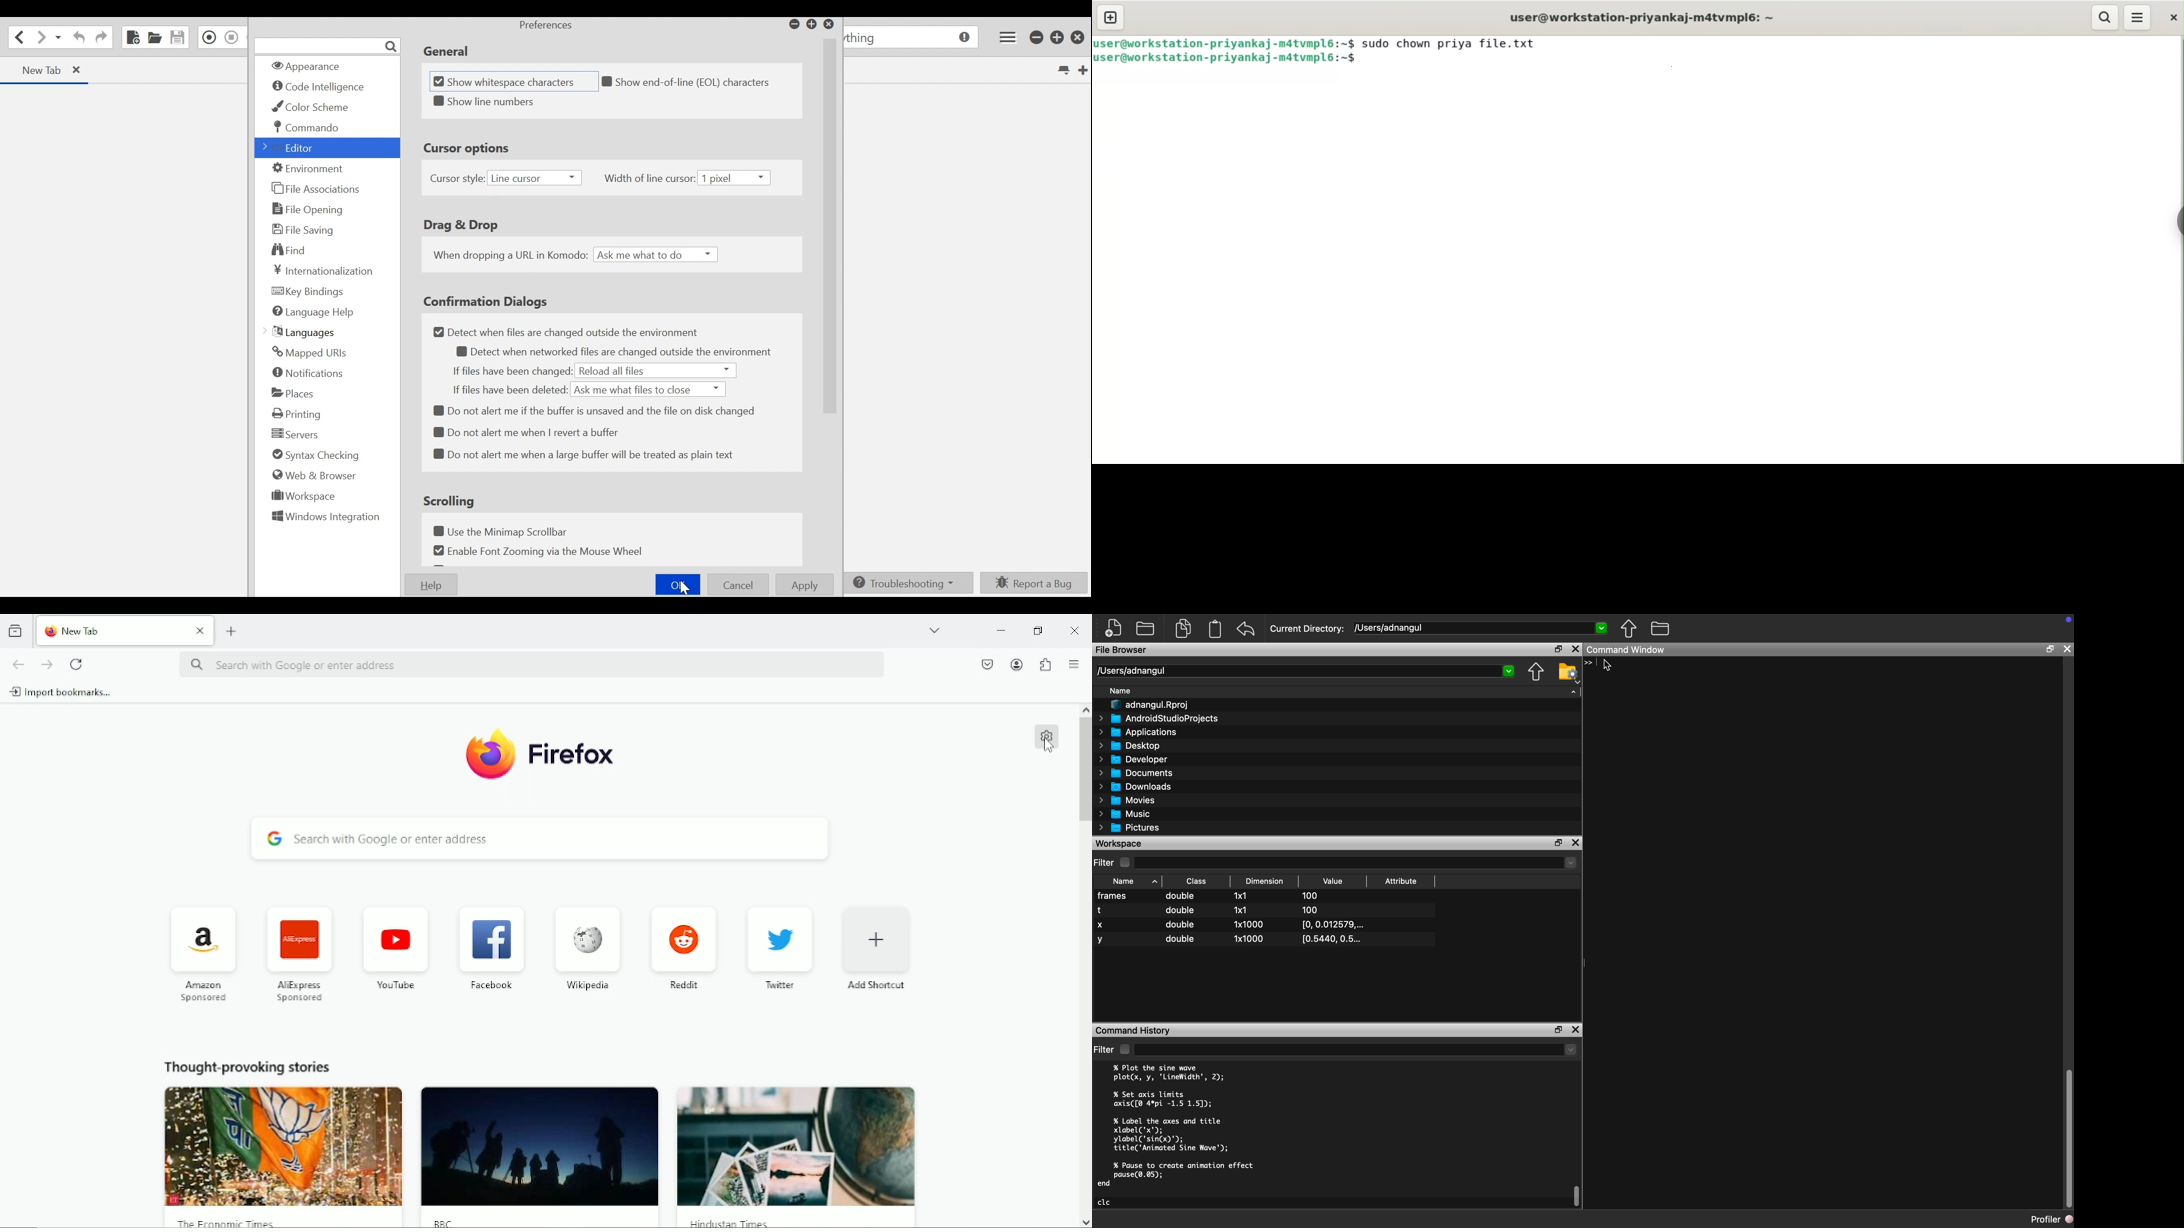  I want to click on Thought provoking stories, so click(250, 1068).